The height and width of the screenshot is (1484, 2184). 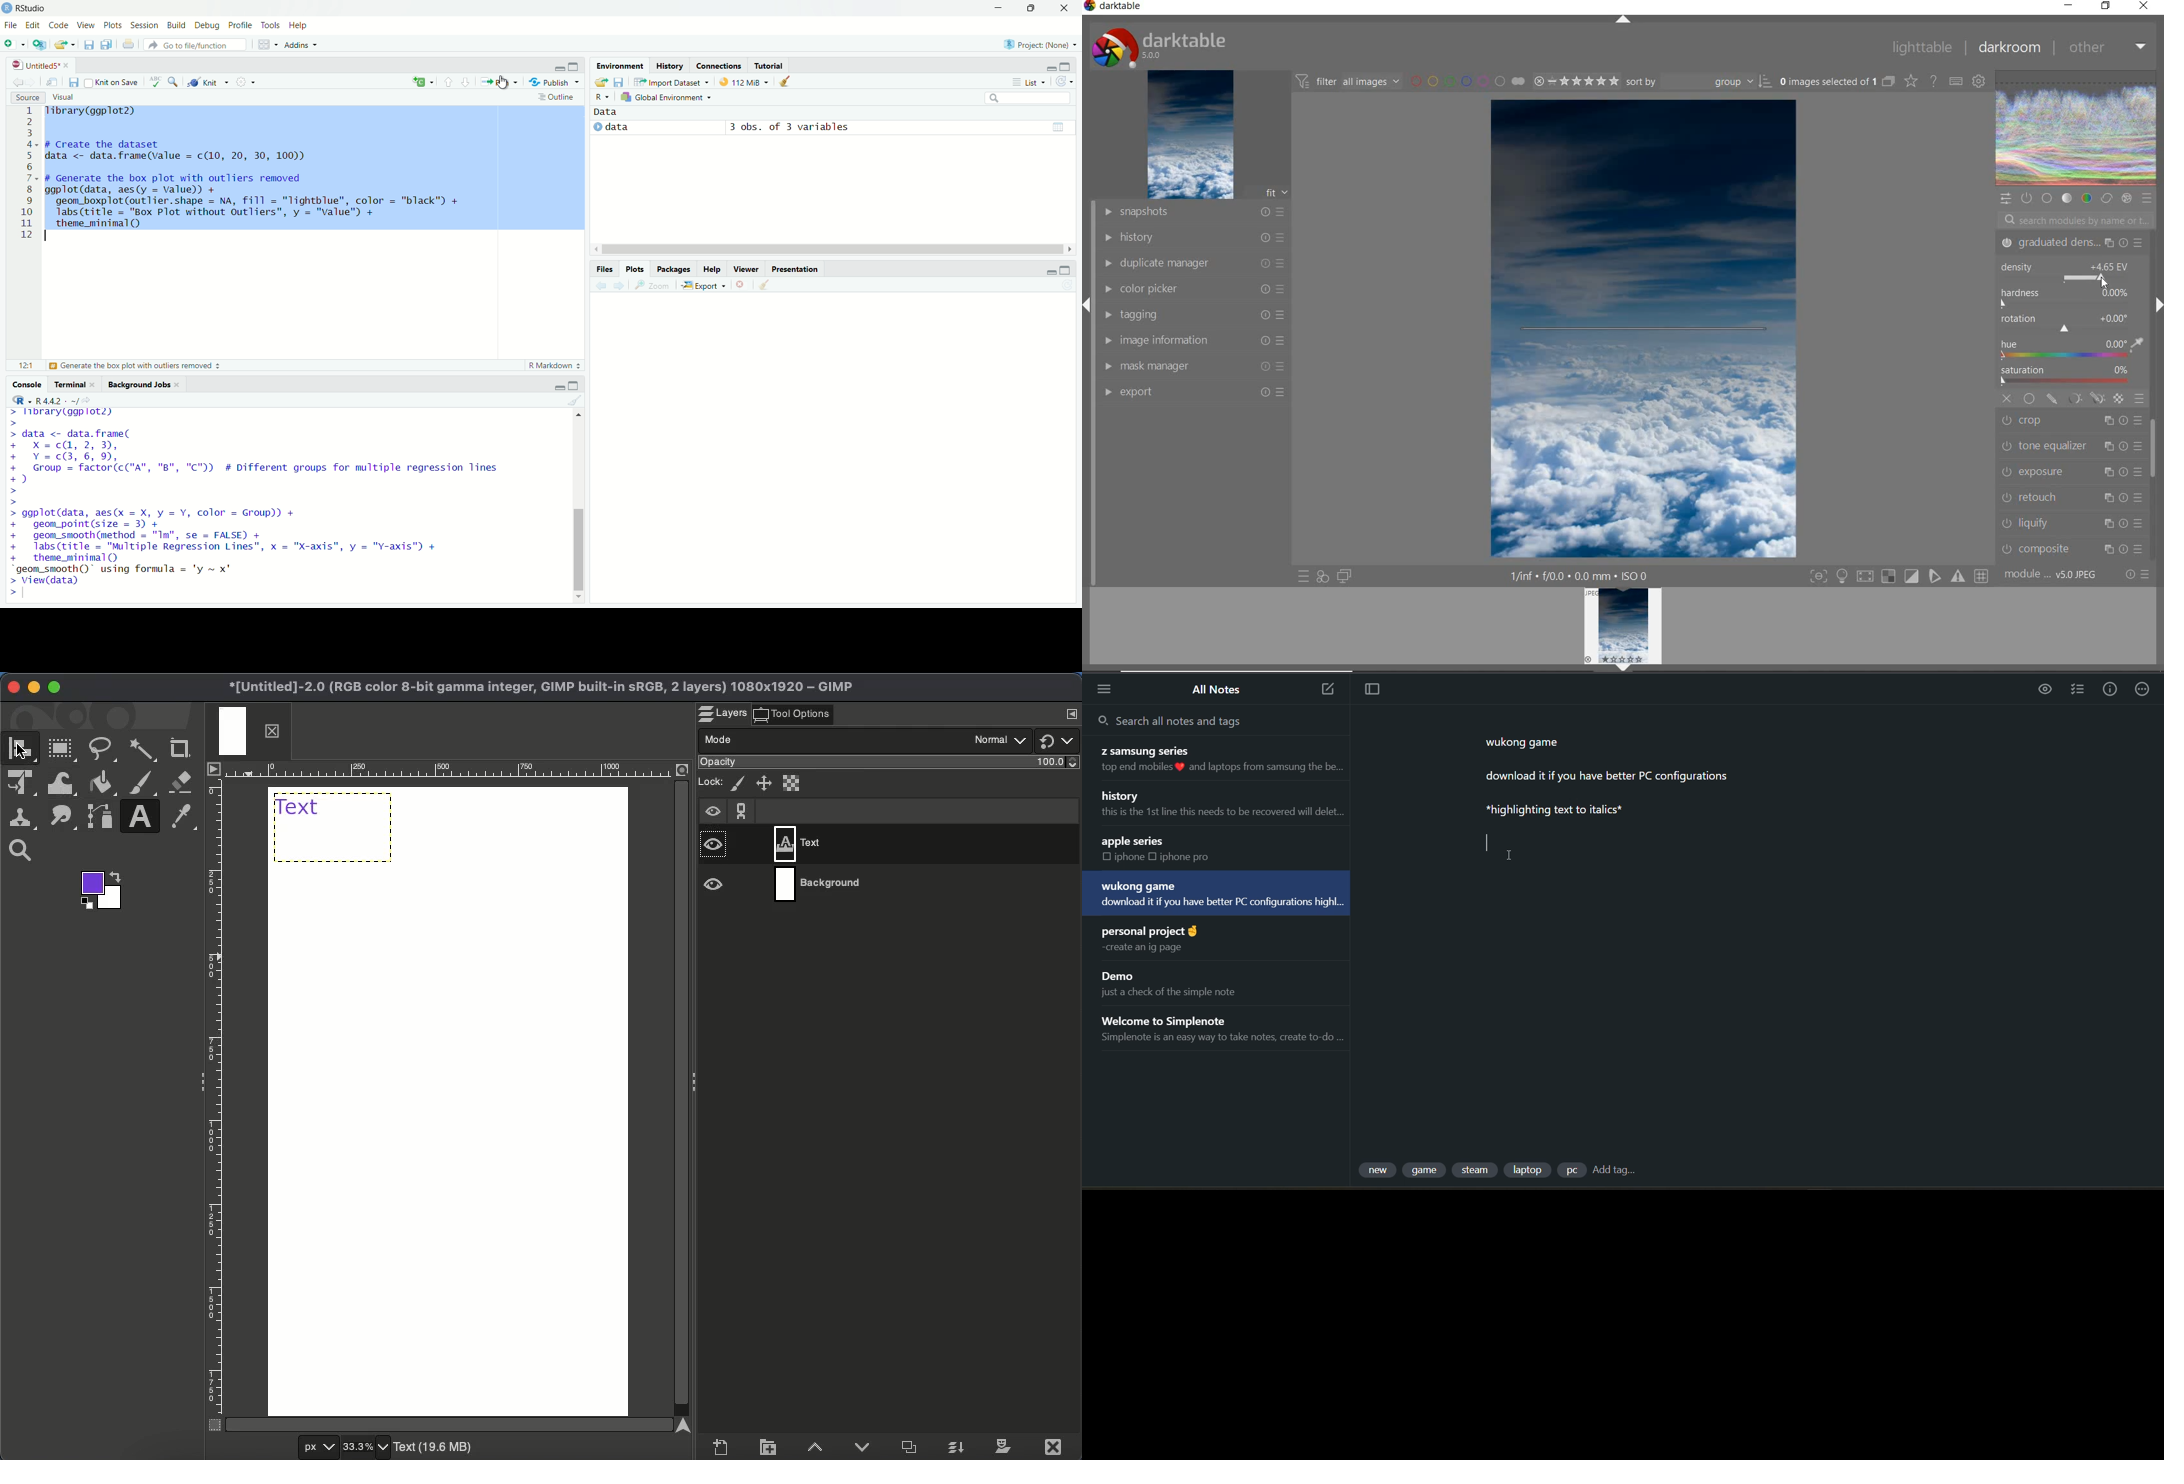 I want to click on BASE, so click(x=2048, y=198).